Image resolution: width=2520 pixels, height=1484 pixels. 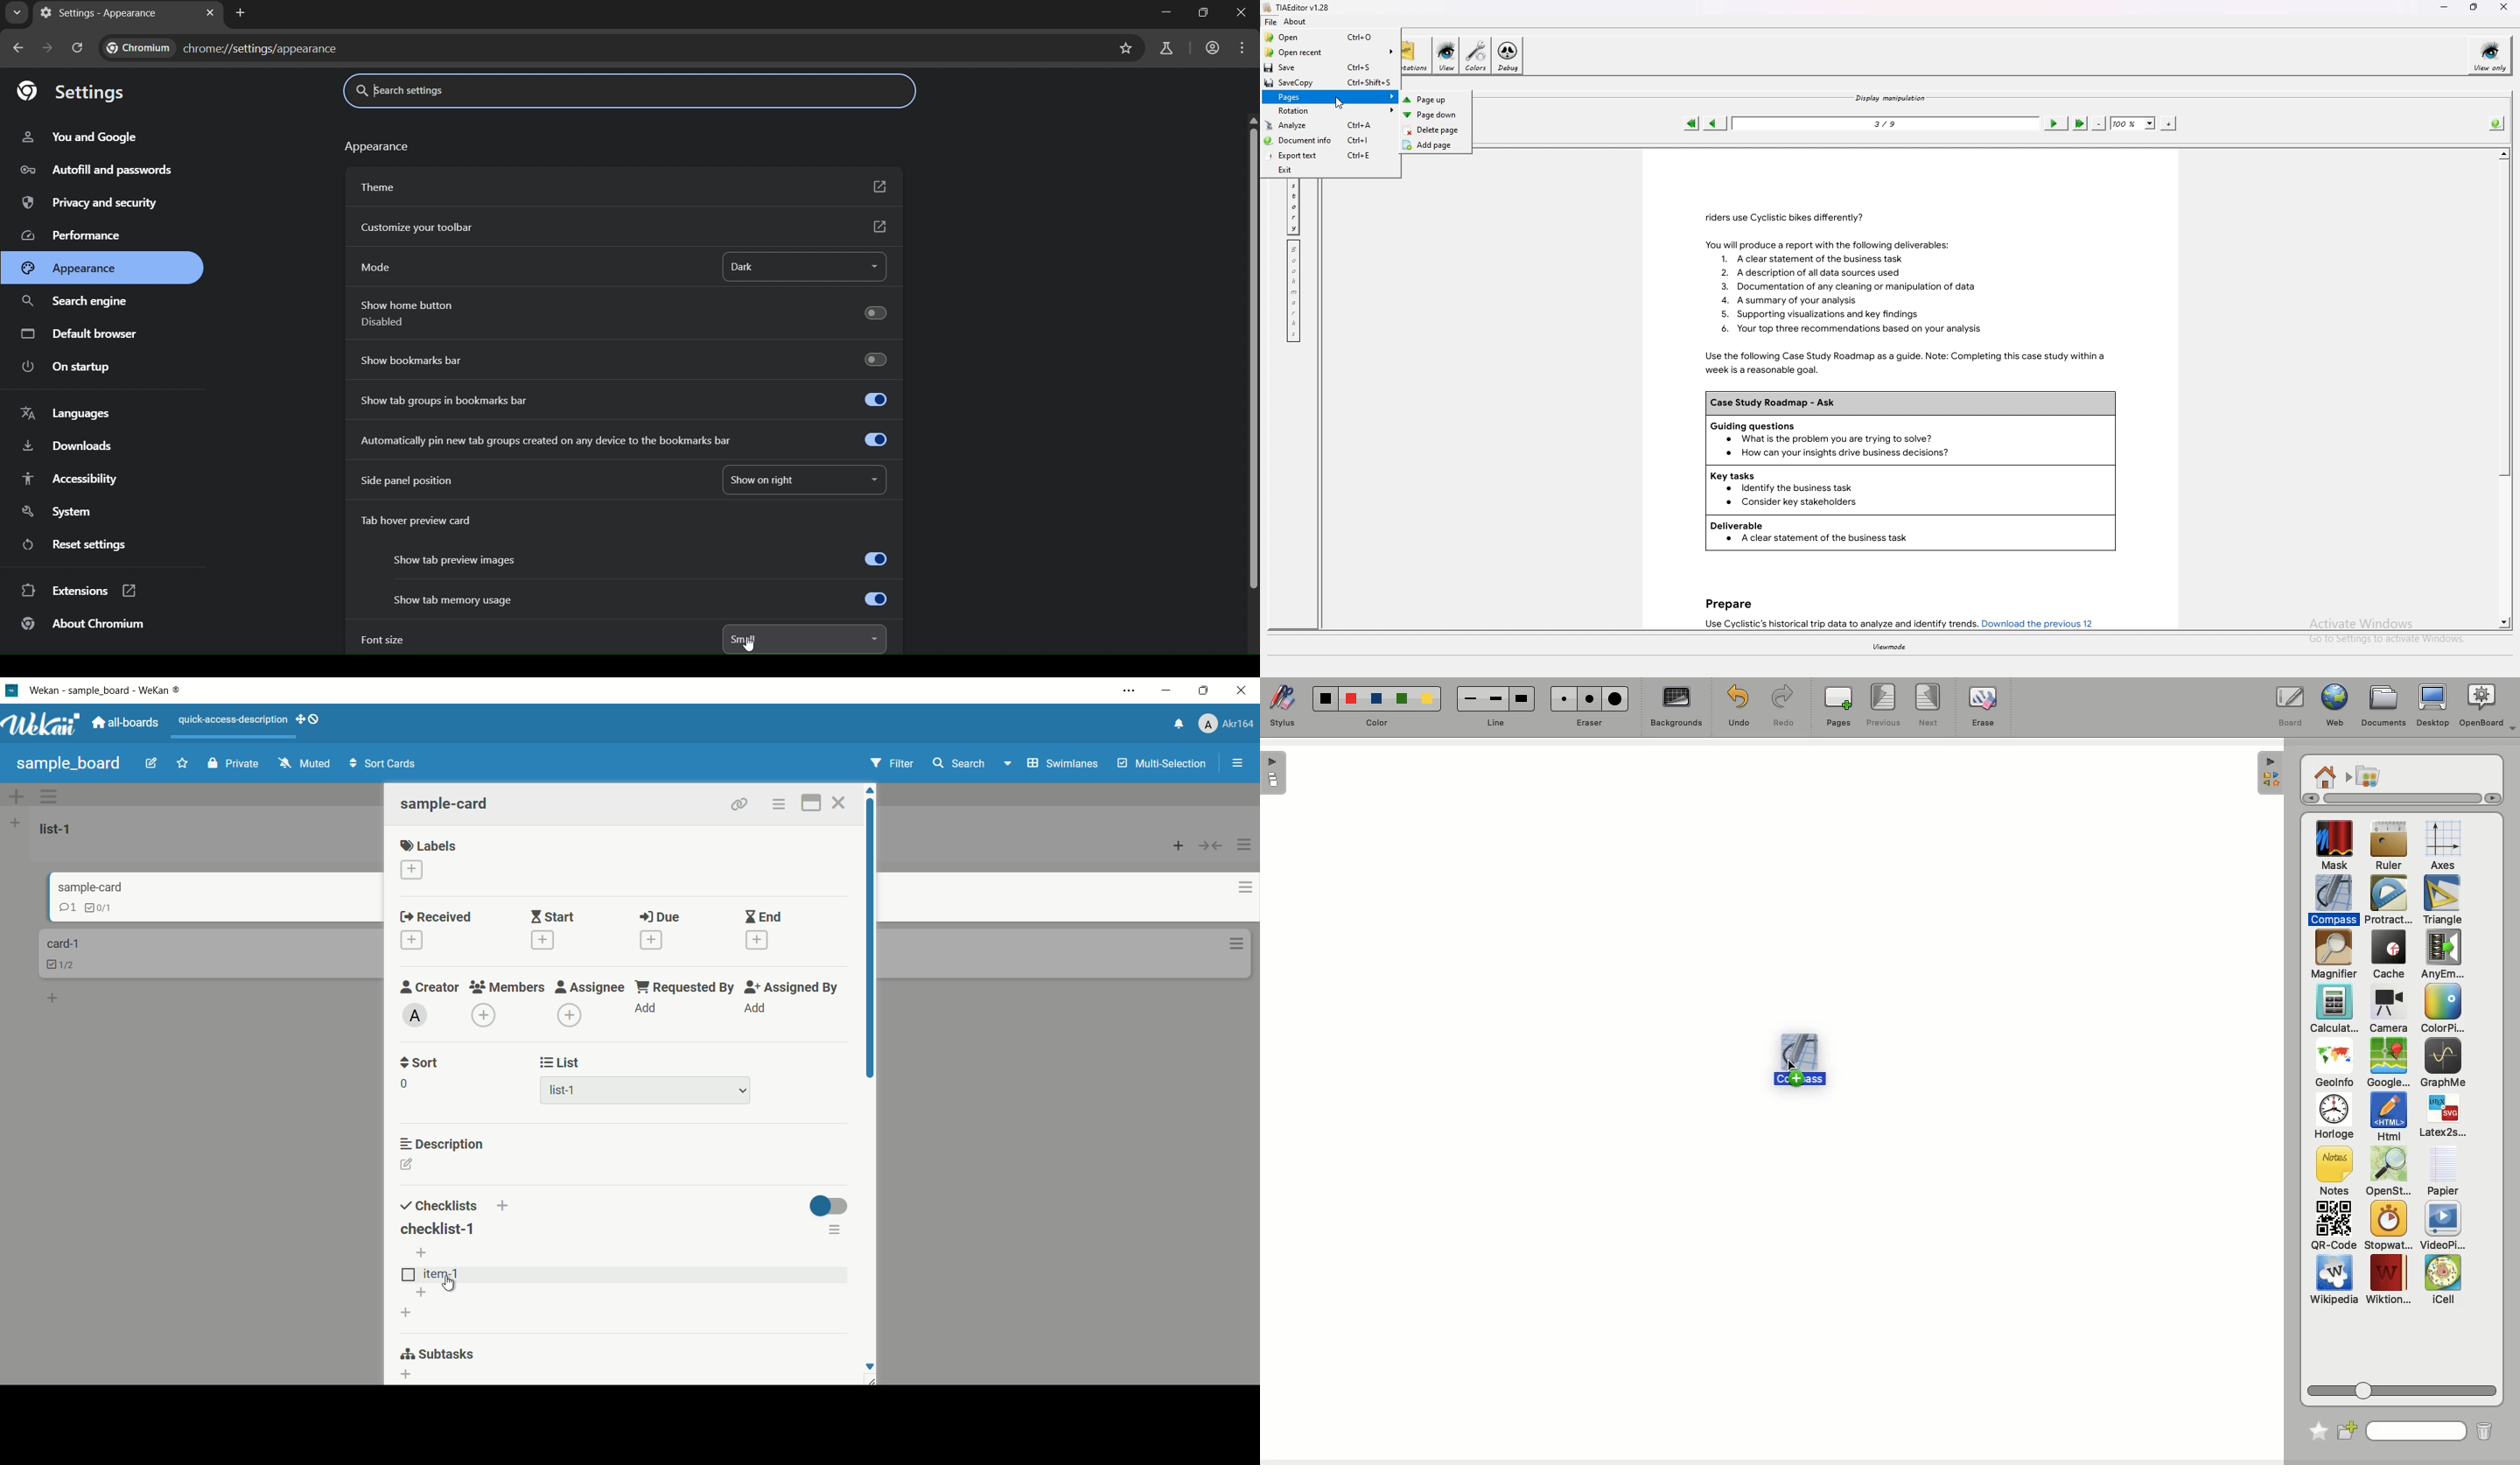 I want to click on app name, so click(x=104, y=690).